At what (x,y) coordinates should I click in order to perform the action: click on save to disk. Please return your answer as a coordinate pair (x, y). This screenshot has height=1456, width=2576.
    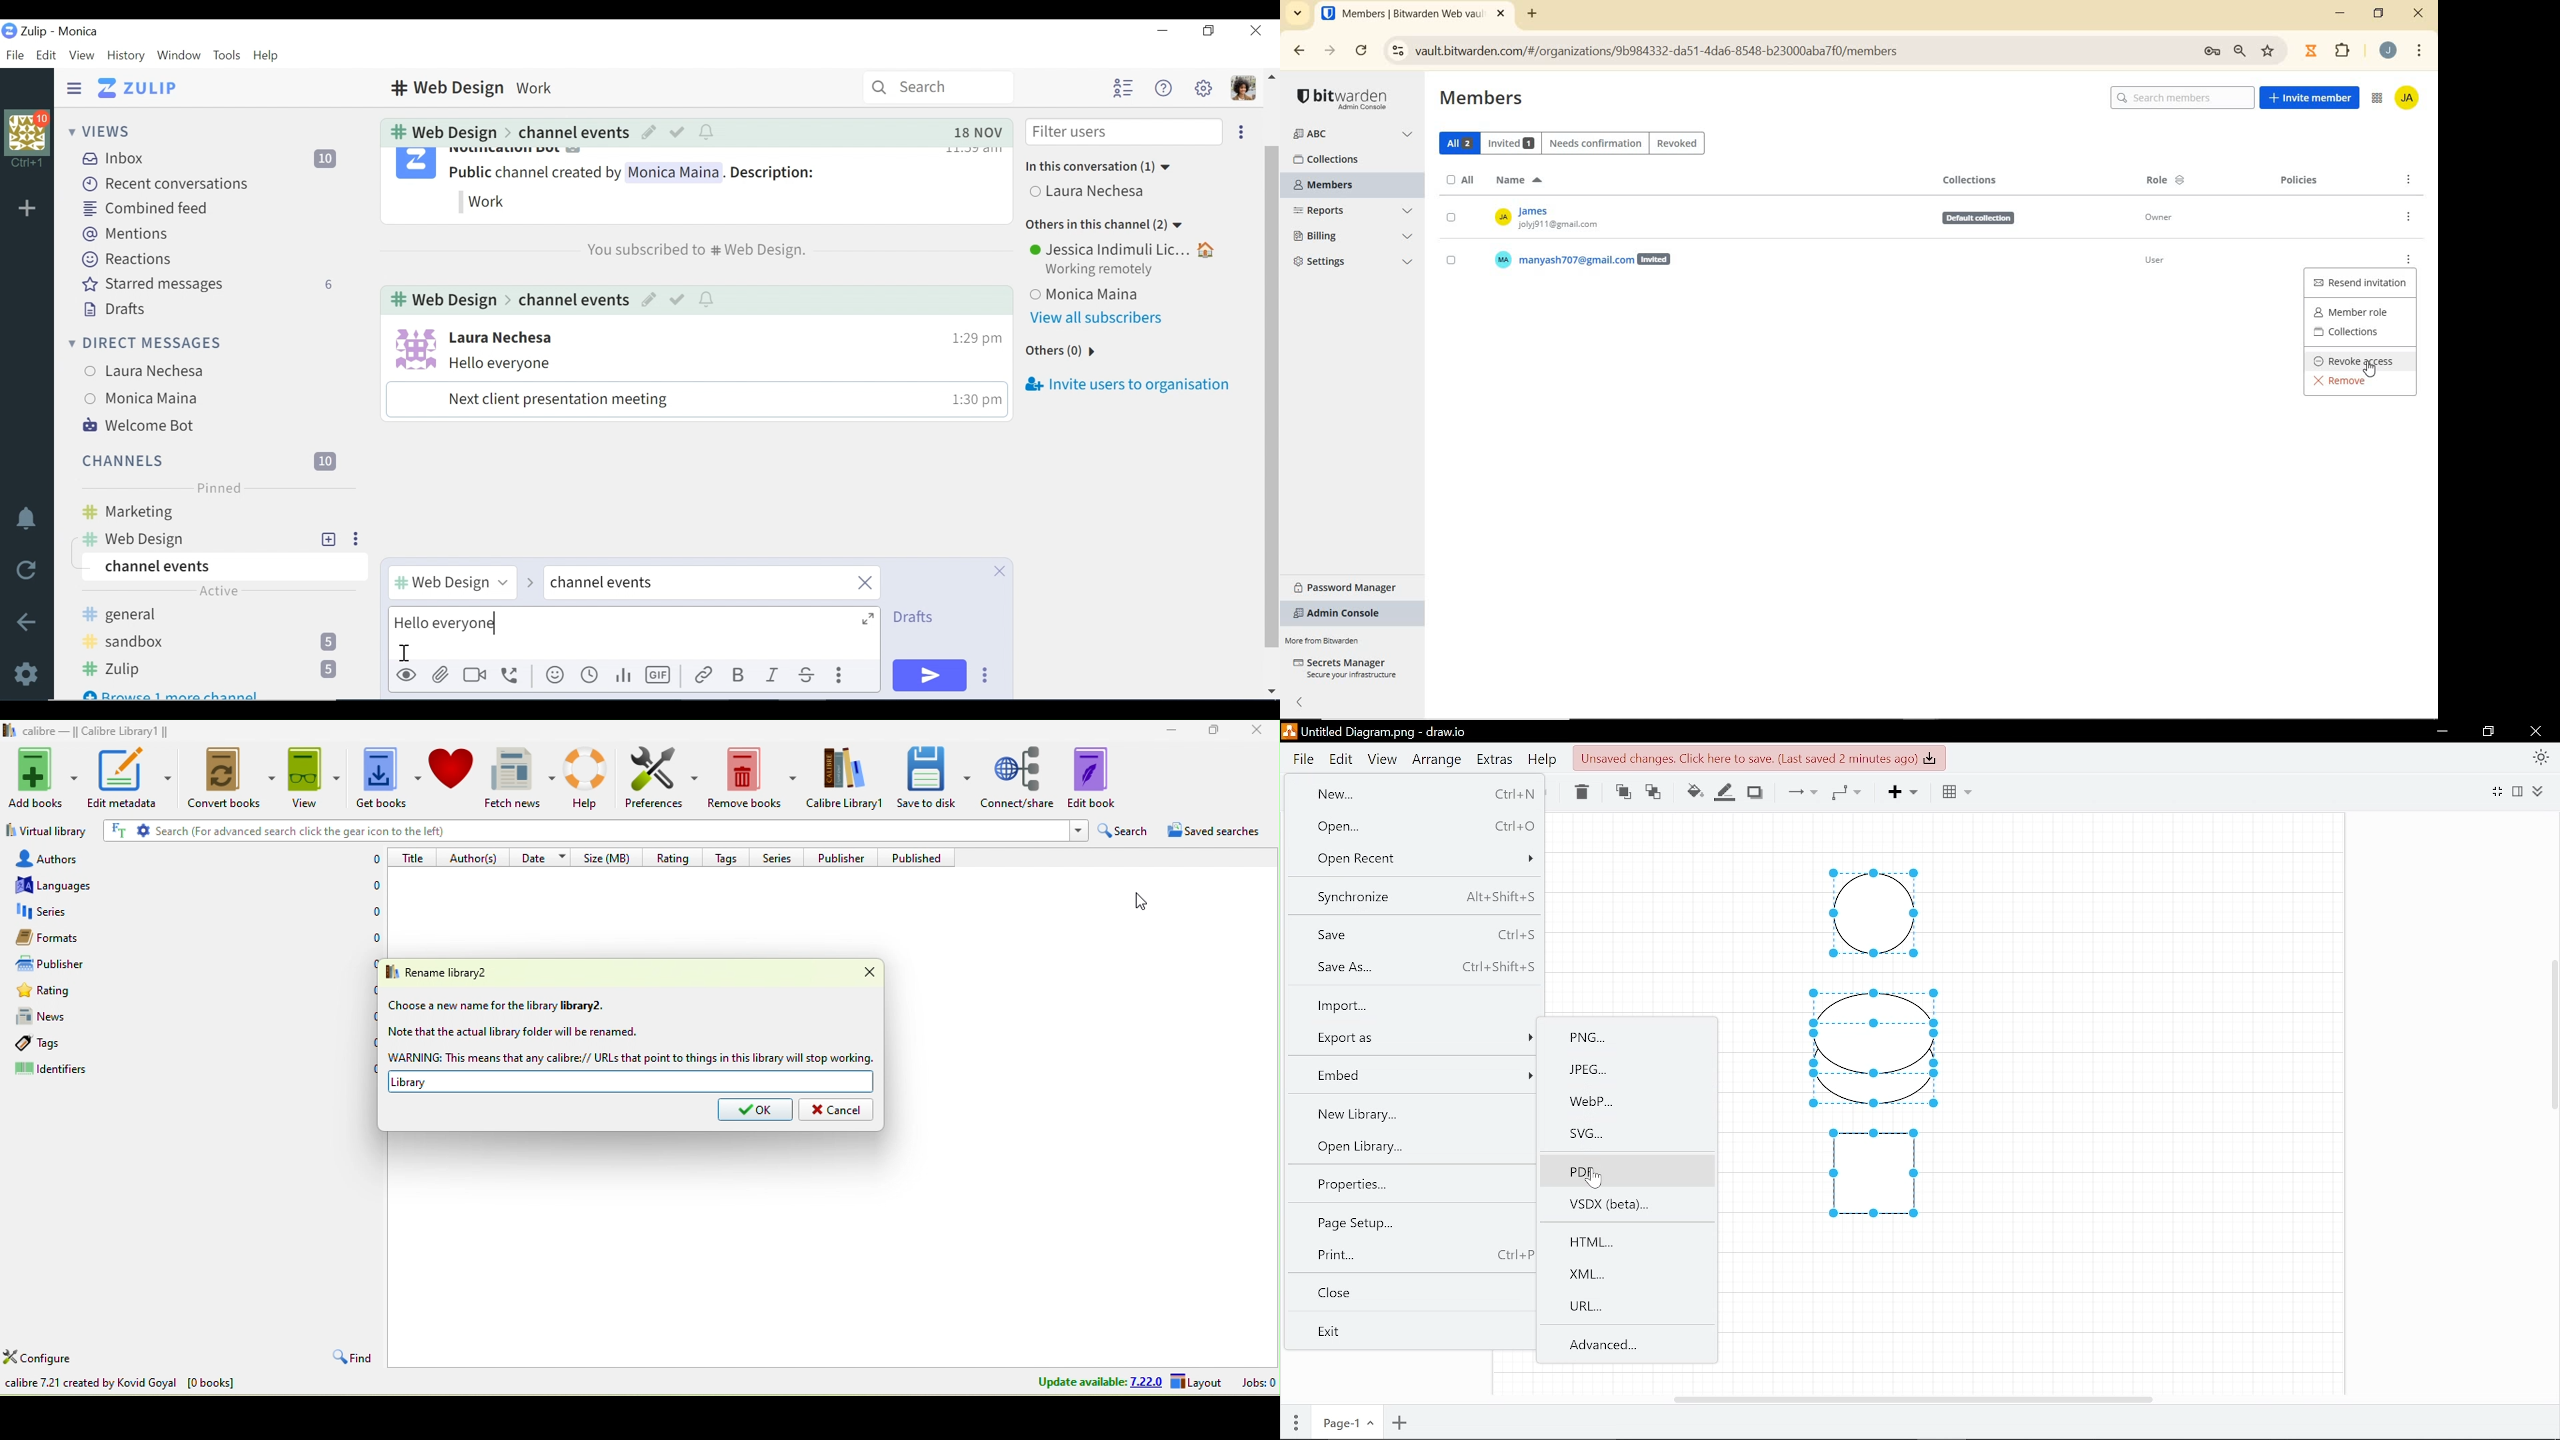
    Looking at the image, I should click on (934, 776).